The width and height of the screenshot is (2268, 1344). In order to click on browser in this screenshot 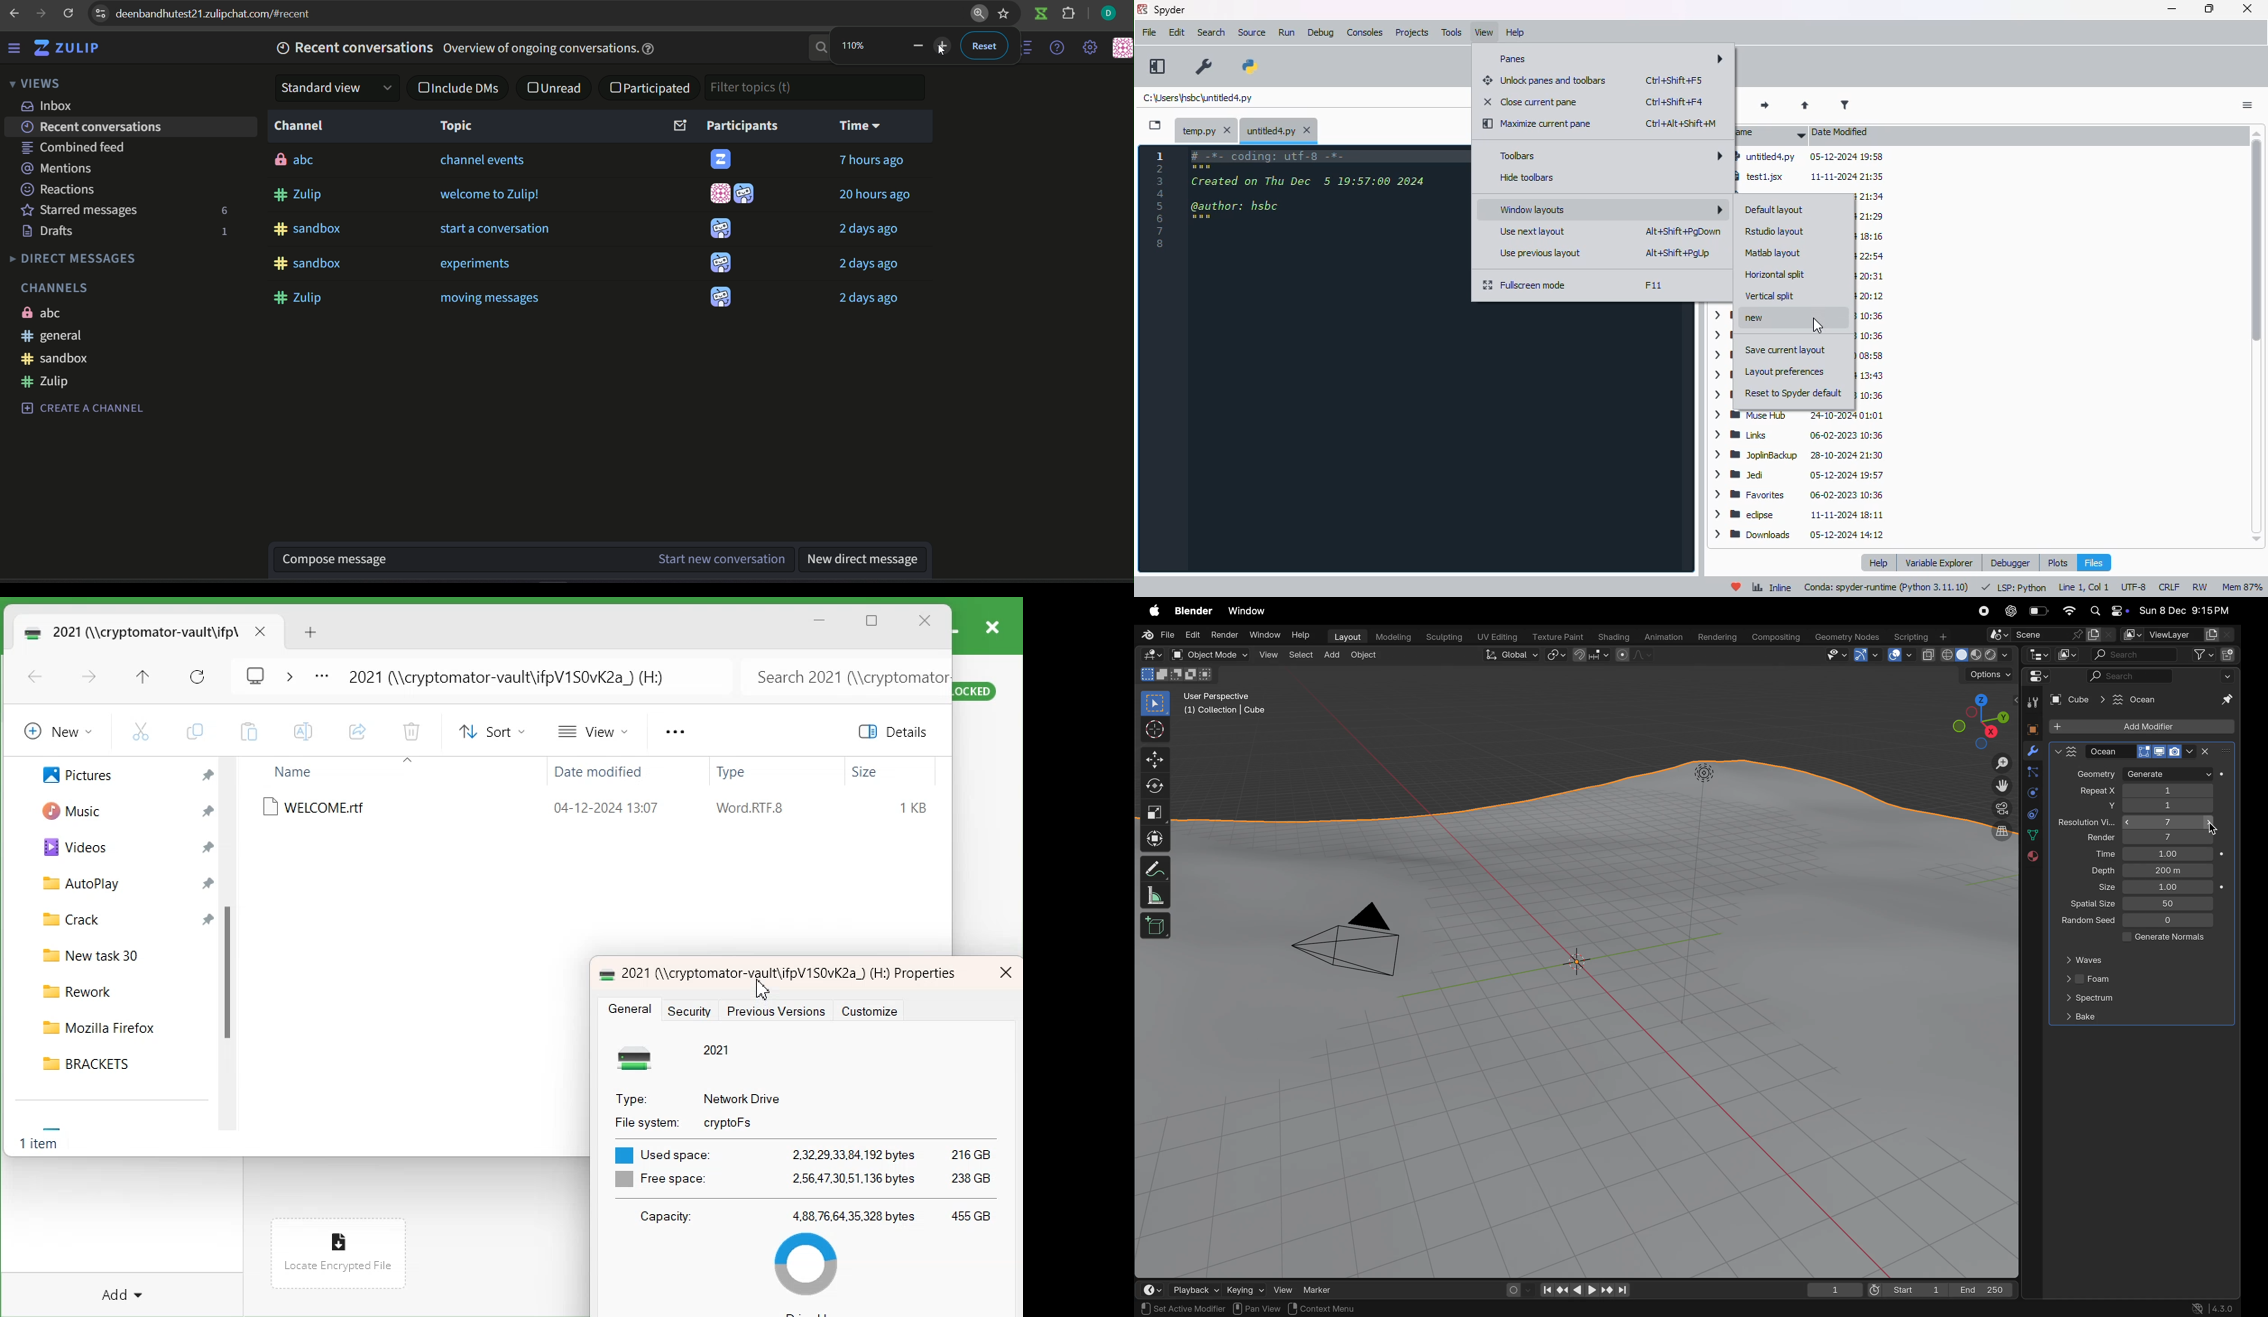, I will do `click(224, 15)`.